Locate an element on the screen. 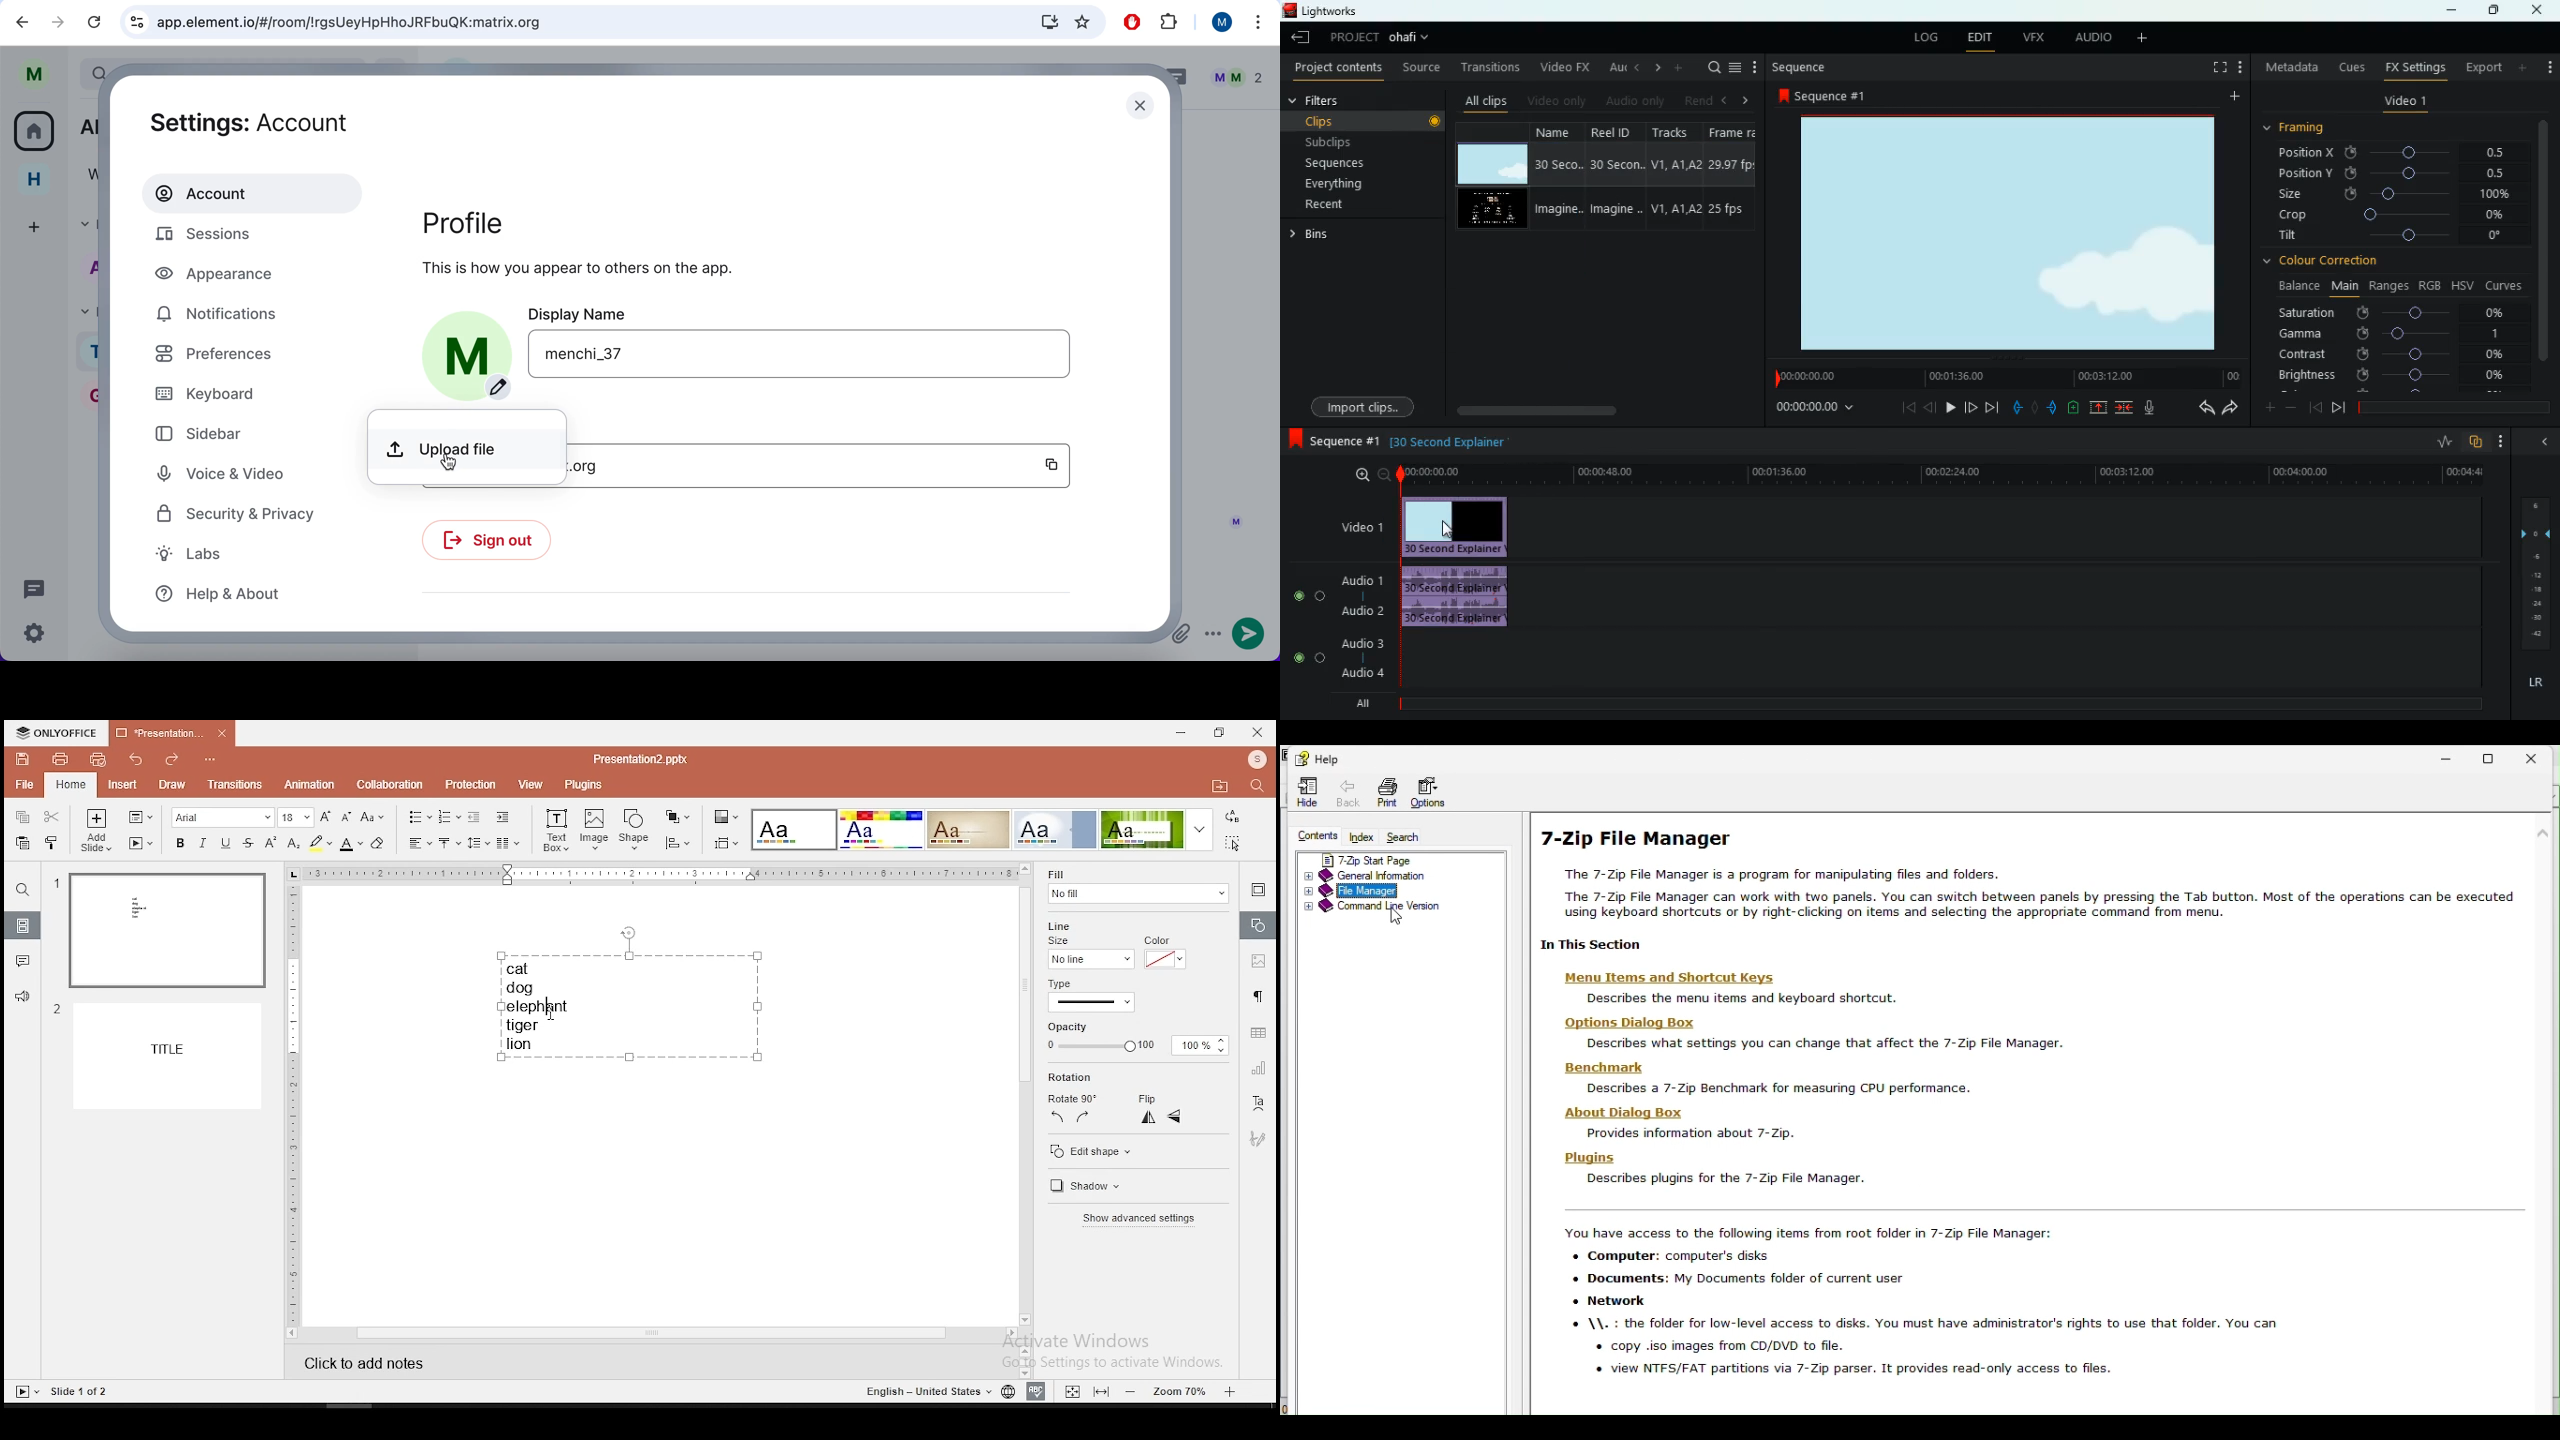  Edit shape is located at coordinates (1097, 1185).